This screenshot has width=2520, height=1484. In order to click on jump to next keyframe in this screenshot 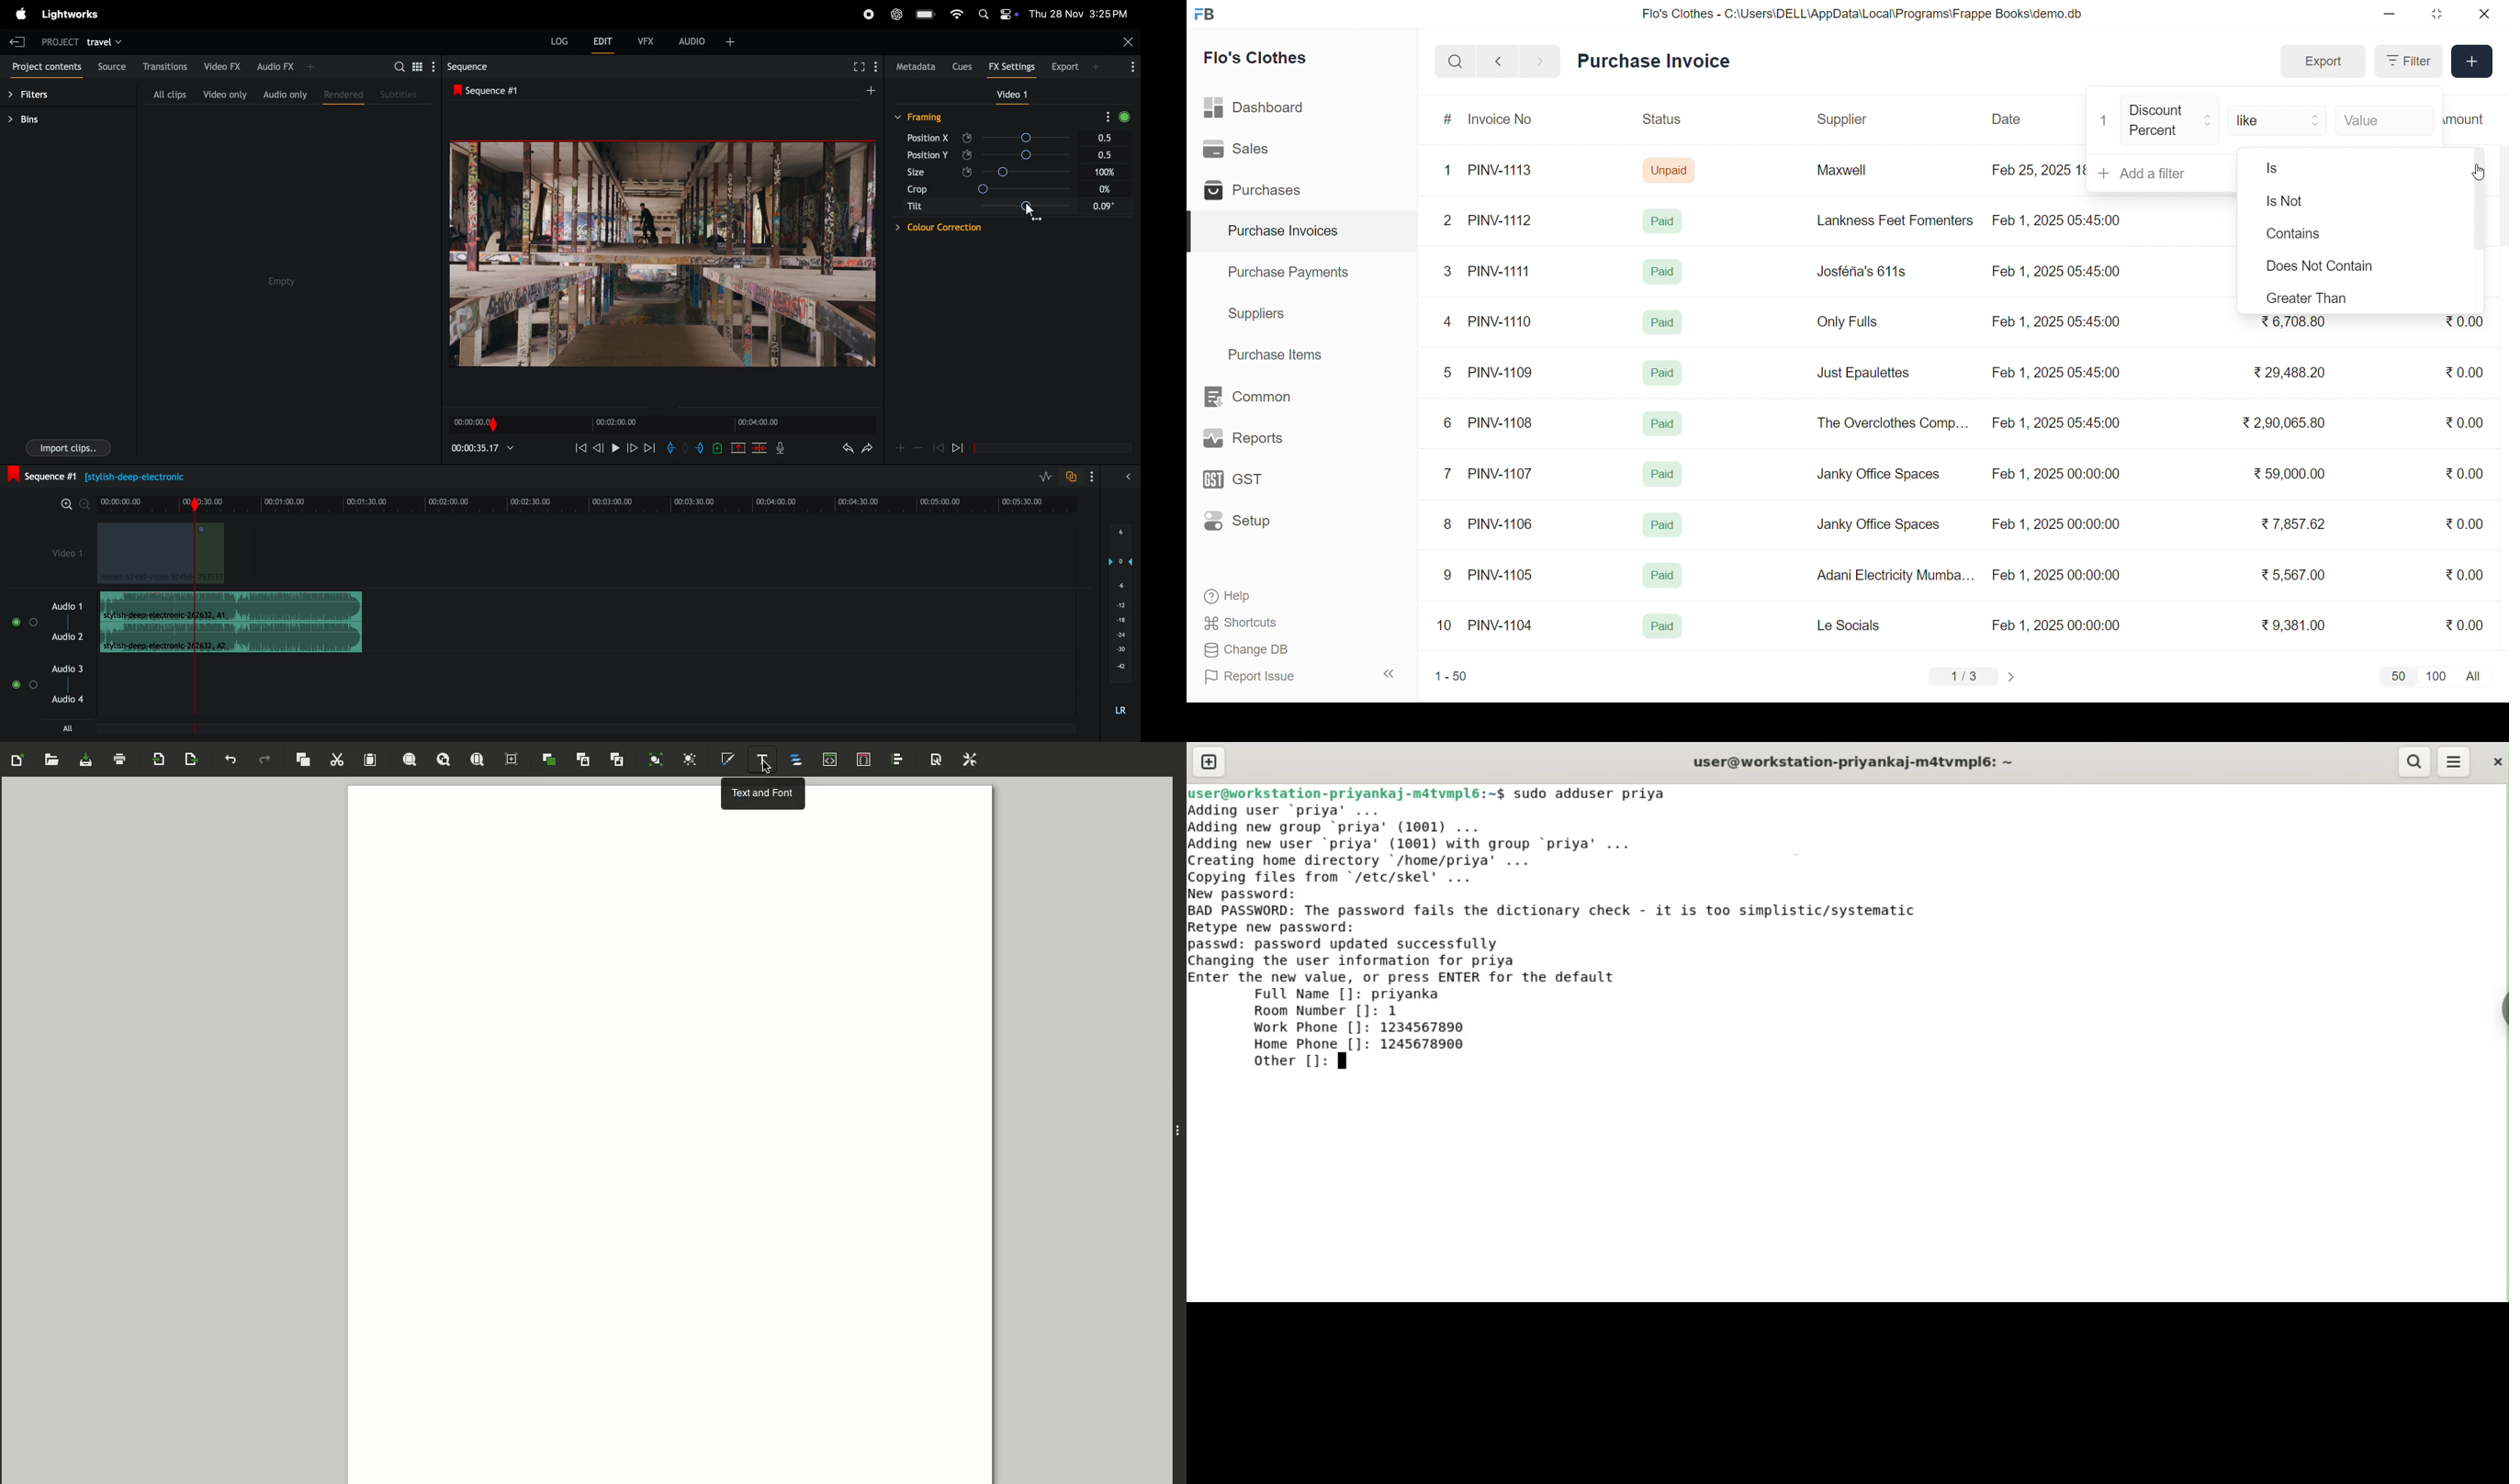, I will do `click(961, 447)`.